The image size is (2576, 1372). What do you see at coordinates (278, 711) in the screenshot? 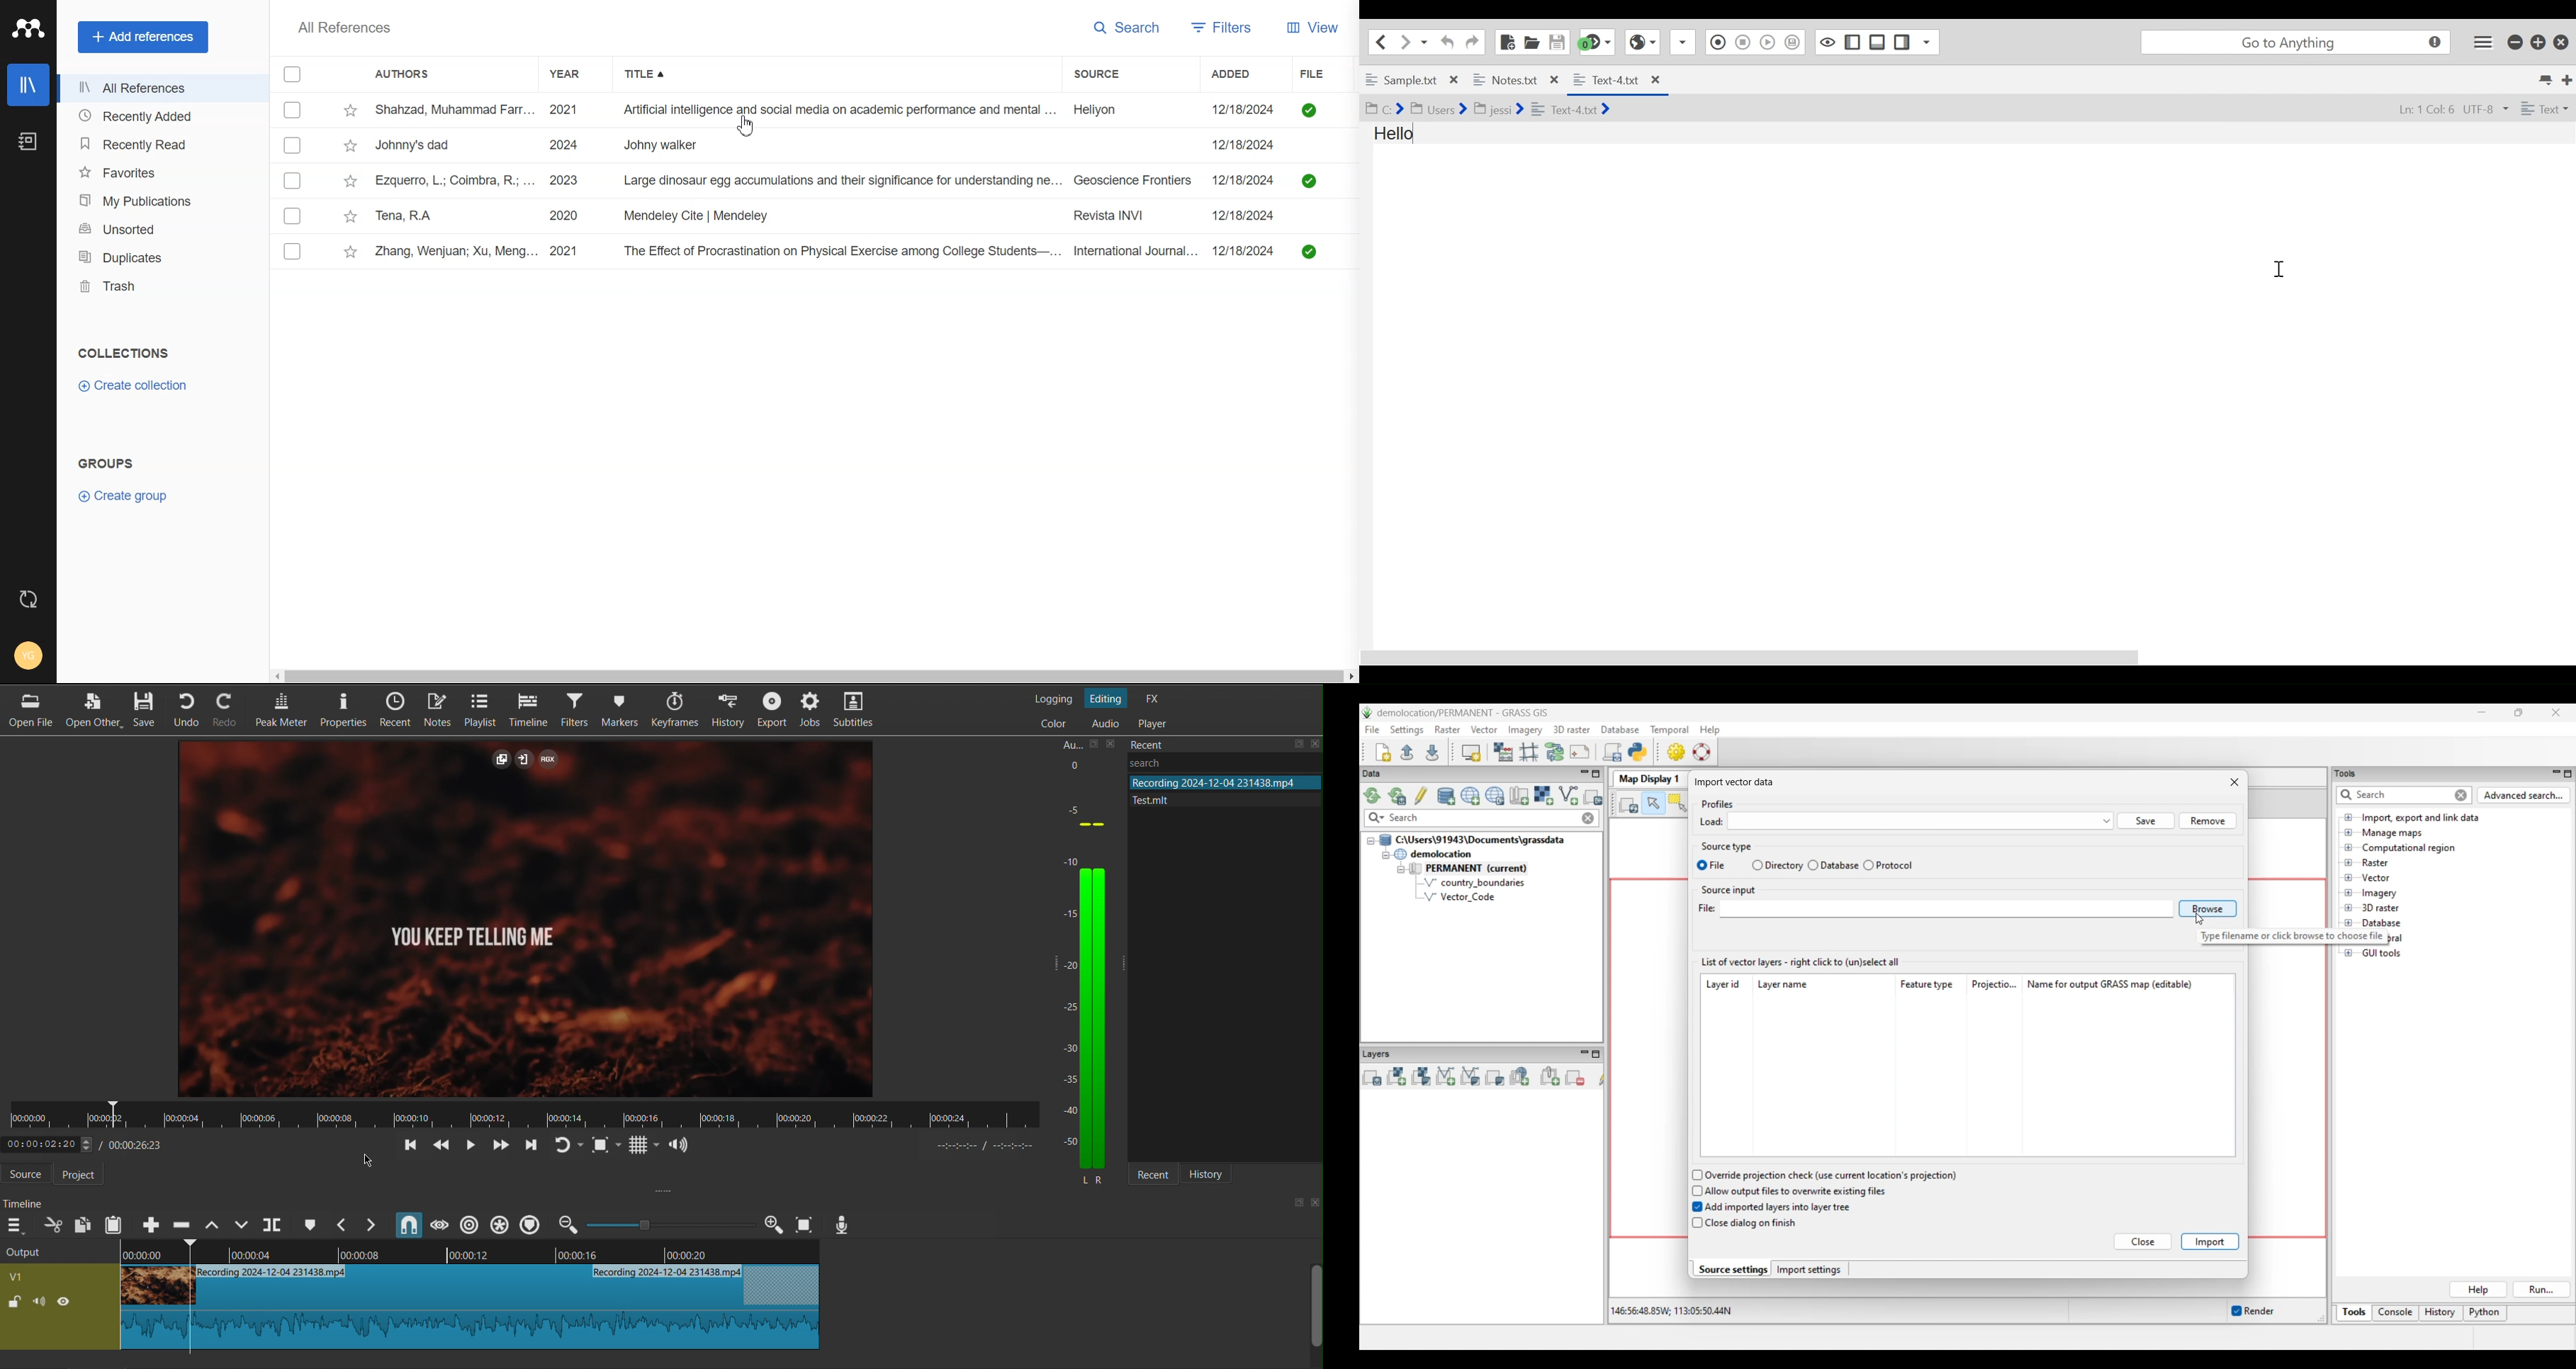
I see `Peak Meter` at bounding box center [278, 711].